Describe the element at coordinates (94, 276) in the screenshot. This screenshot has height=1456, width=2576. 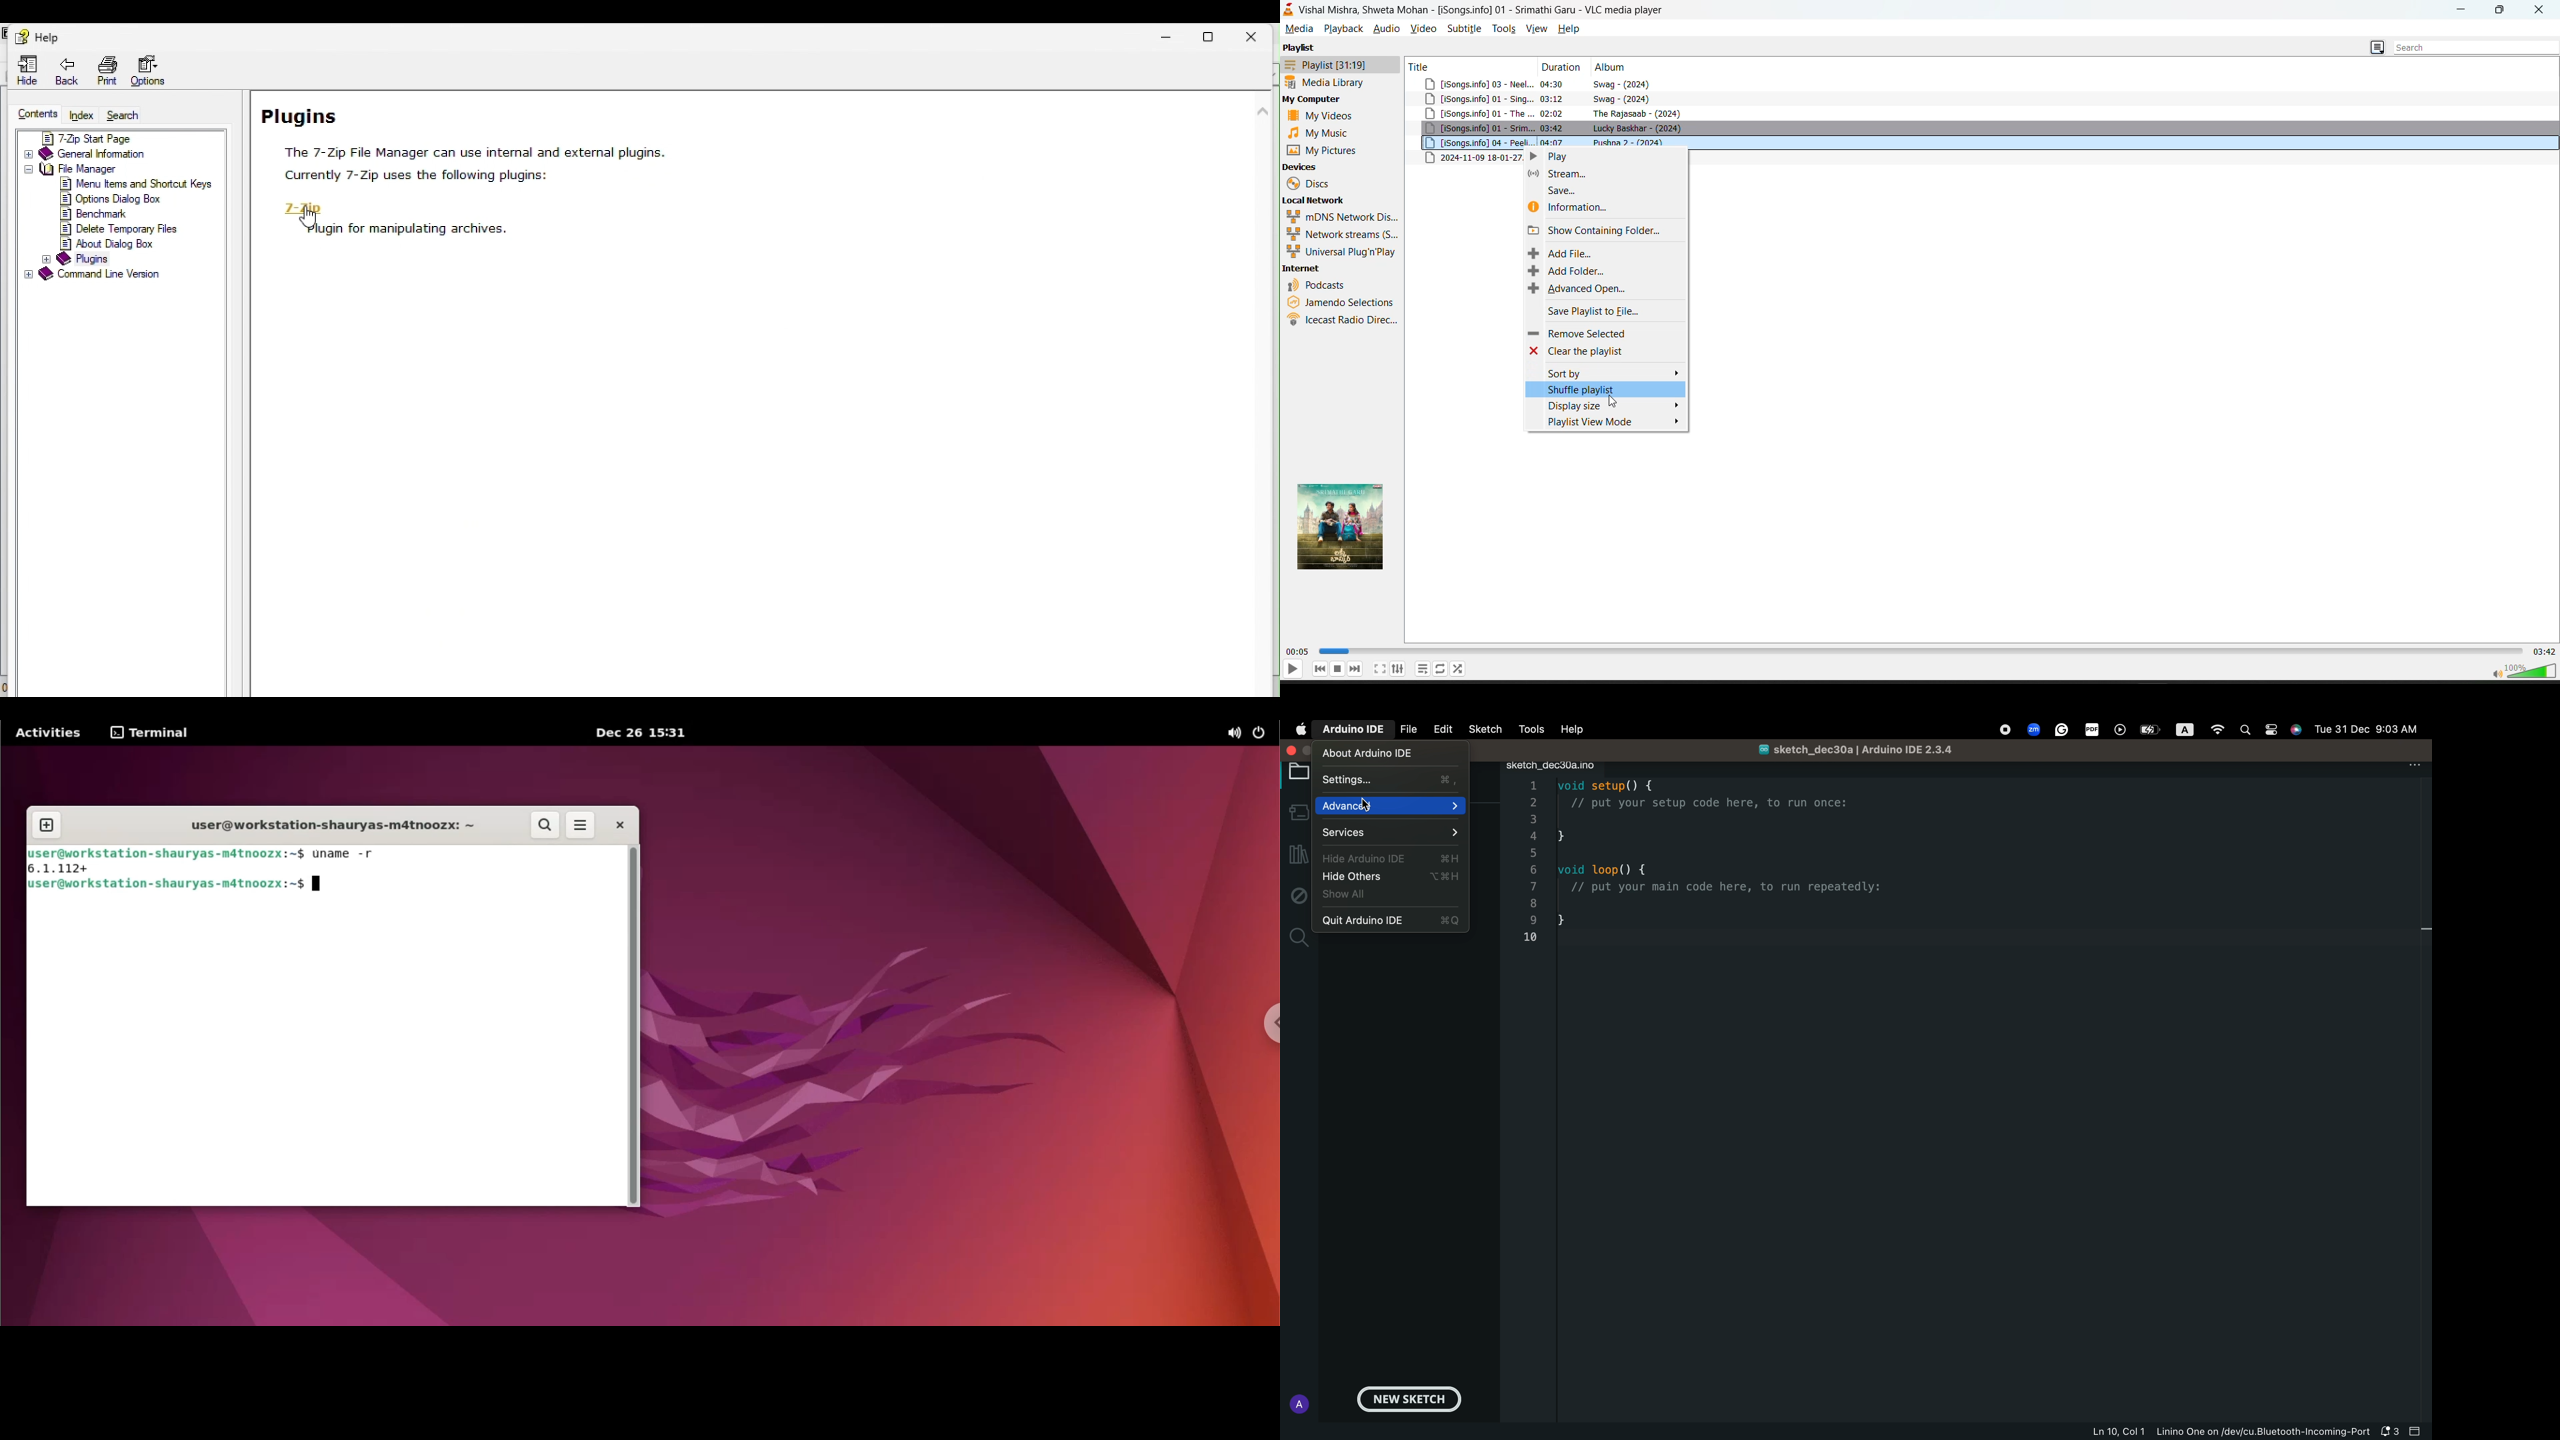
I see `Command Line Version` at that location.